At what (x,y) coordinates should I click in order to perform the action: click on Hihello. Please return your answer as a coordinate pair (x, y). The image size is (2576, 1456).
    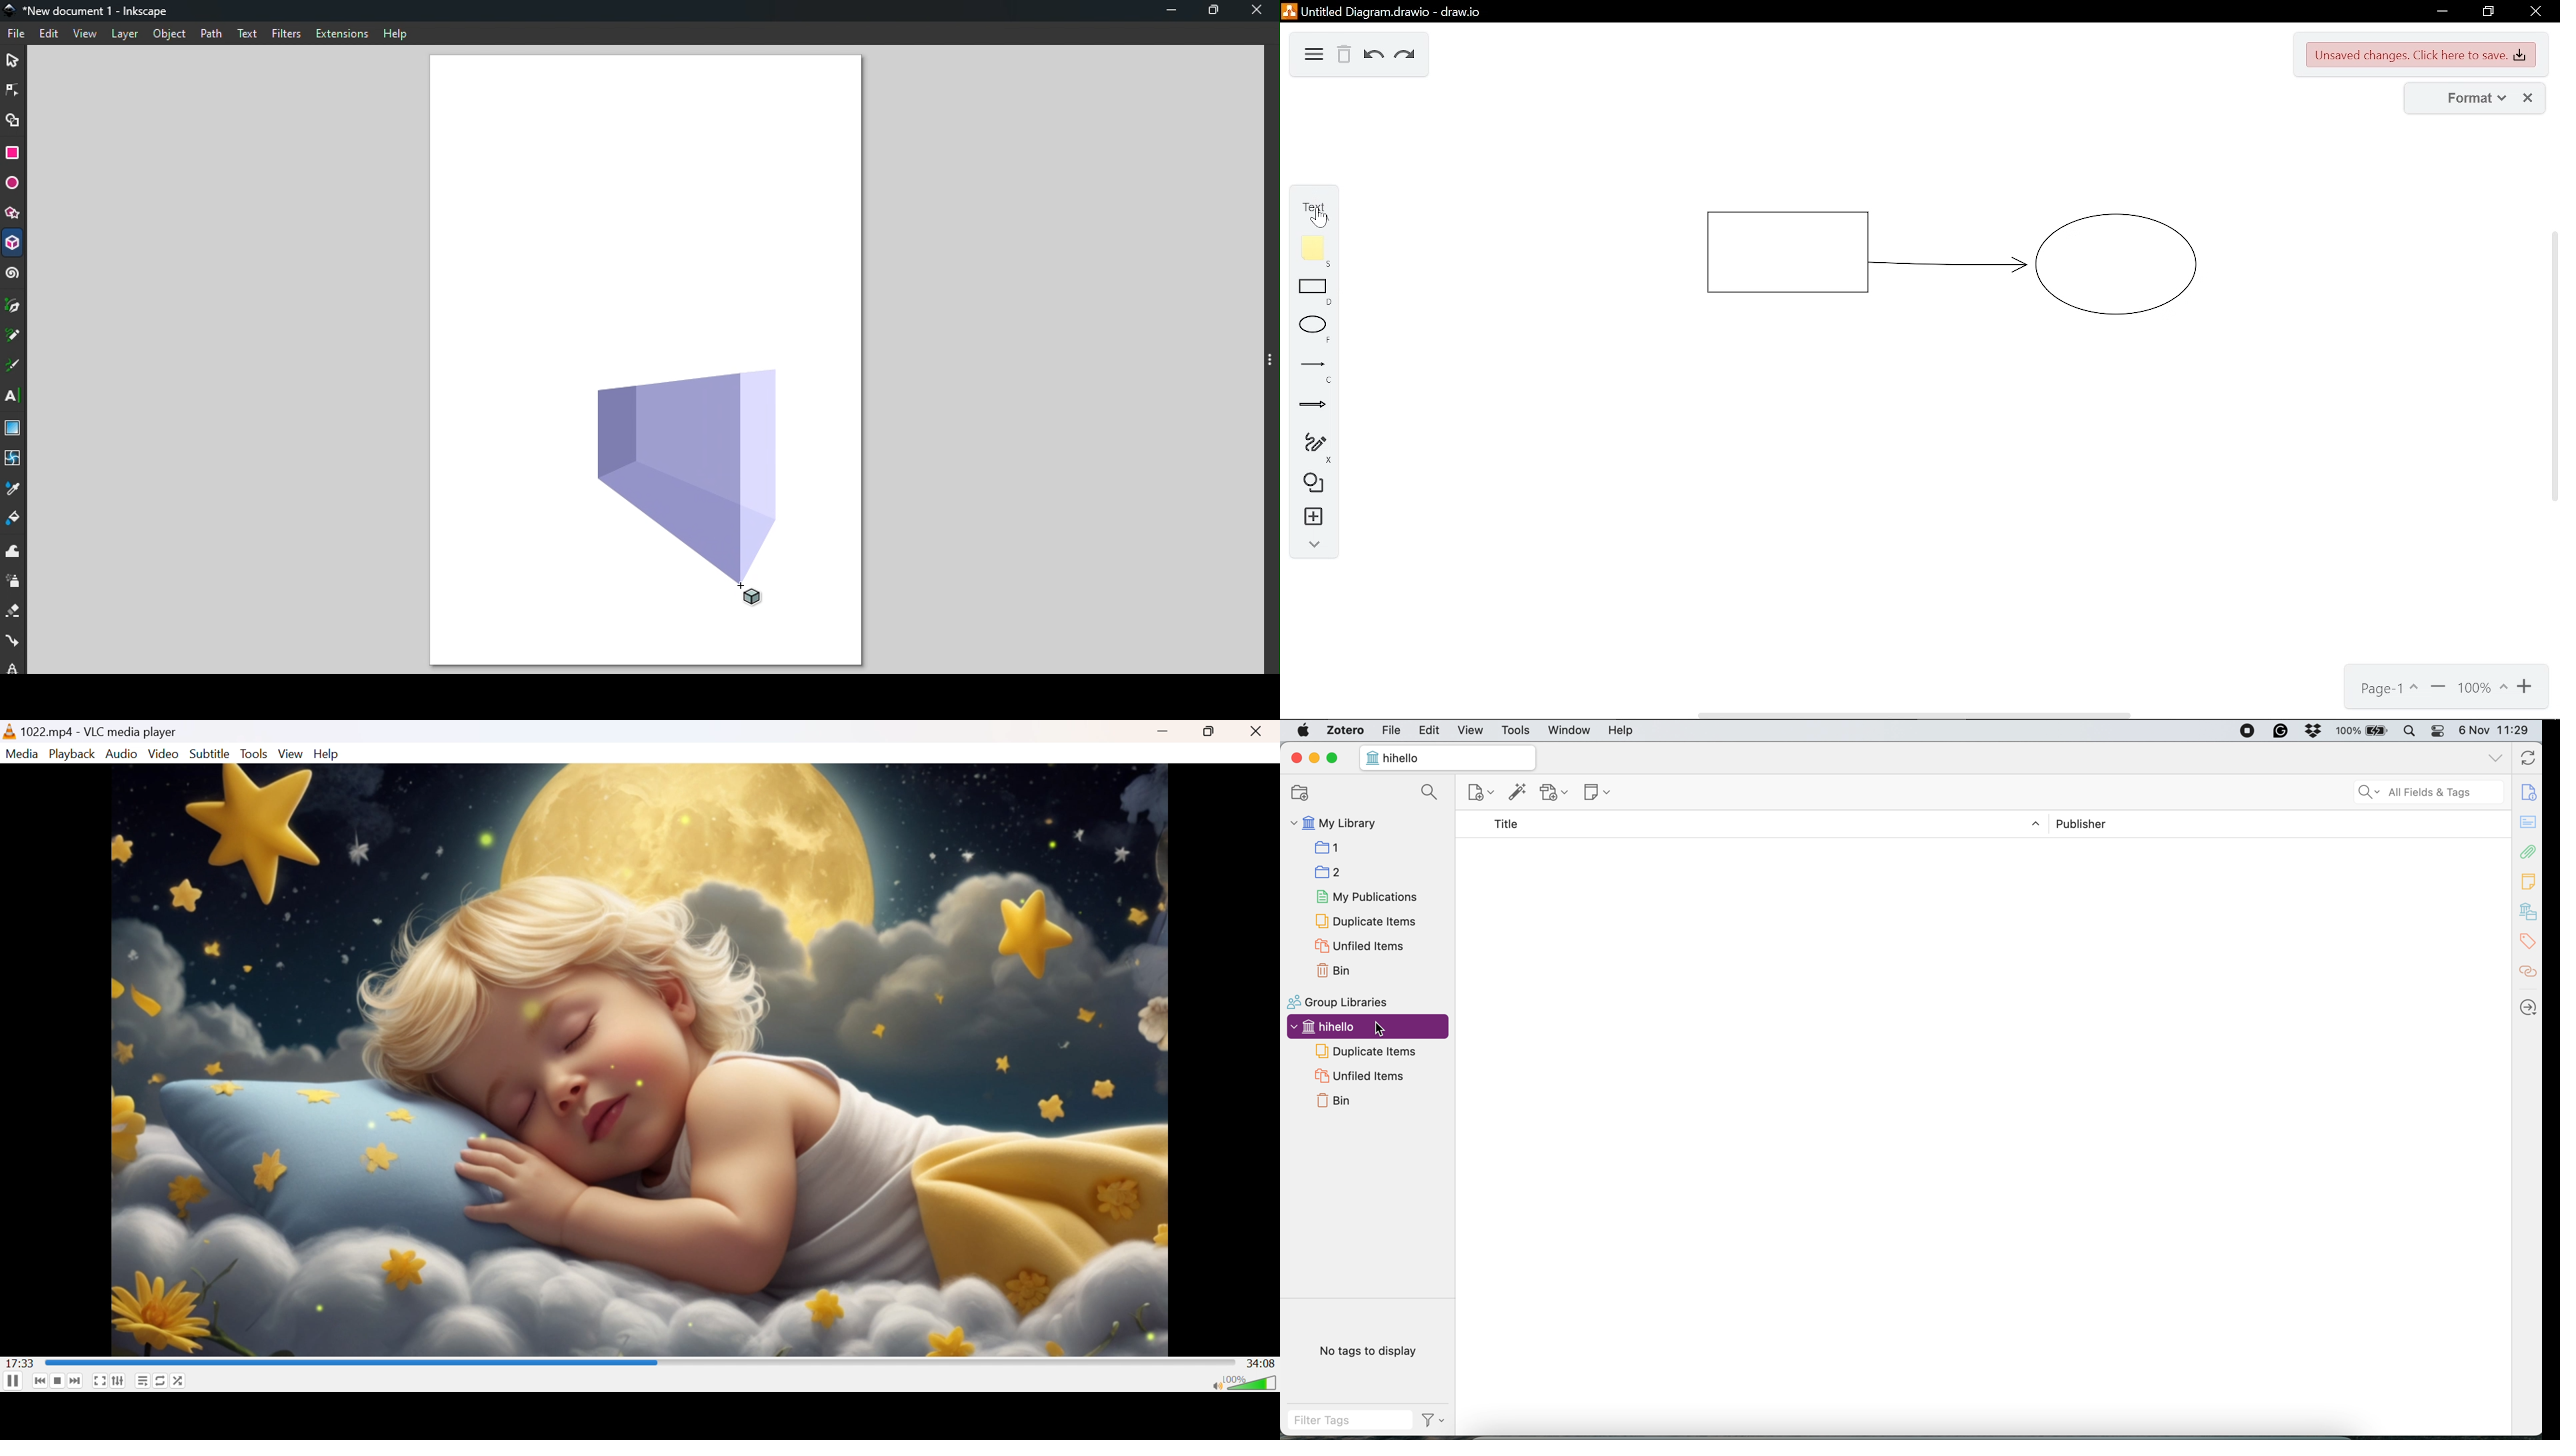
    Looking at the image, I should click on (1325, 1026).